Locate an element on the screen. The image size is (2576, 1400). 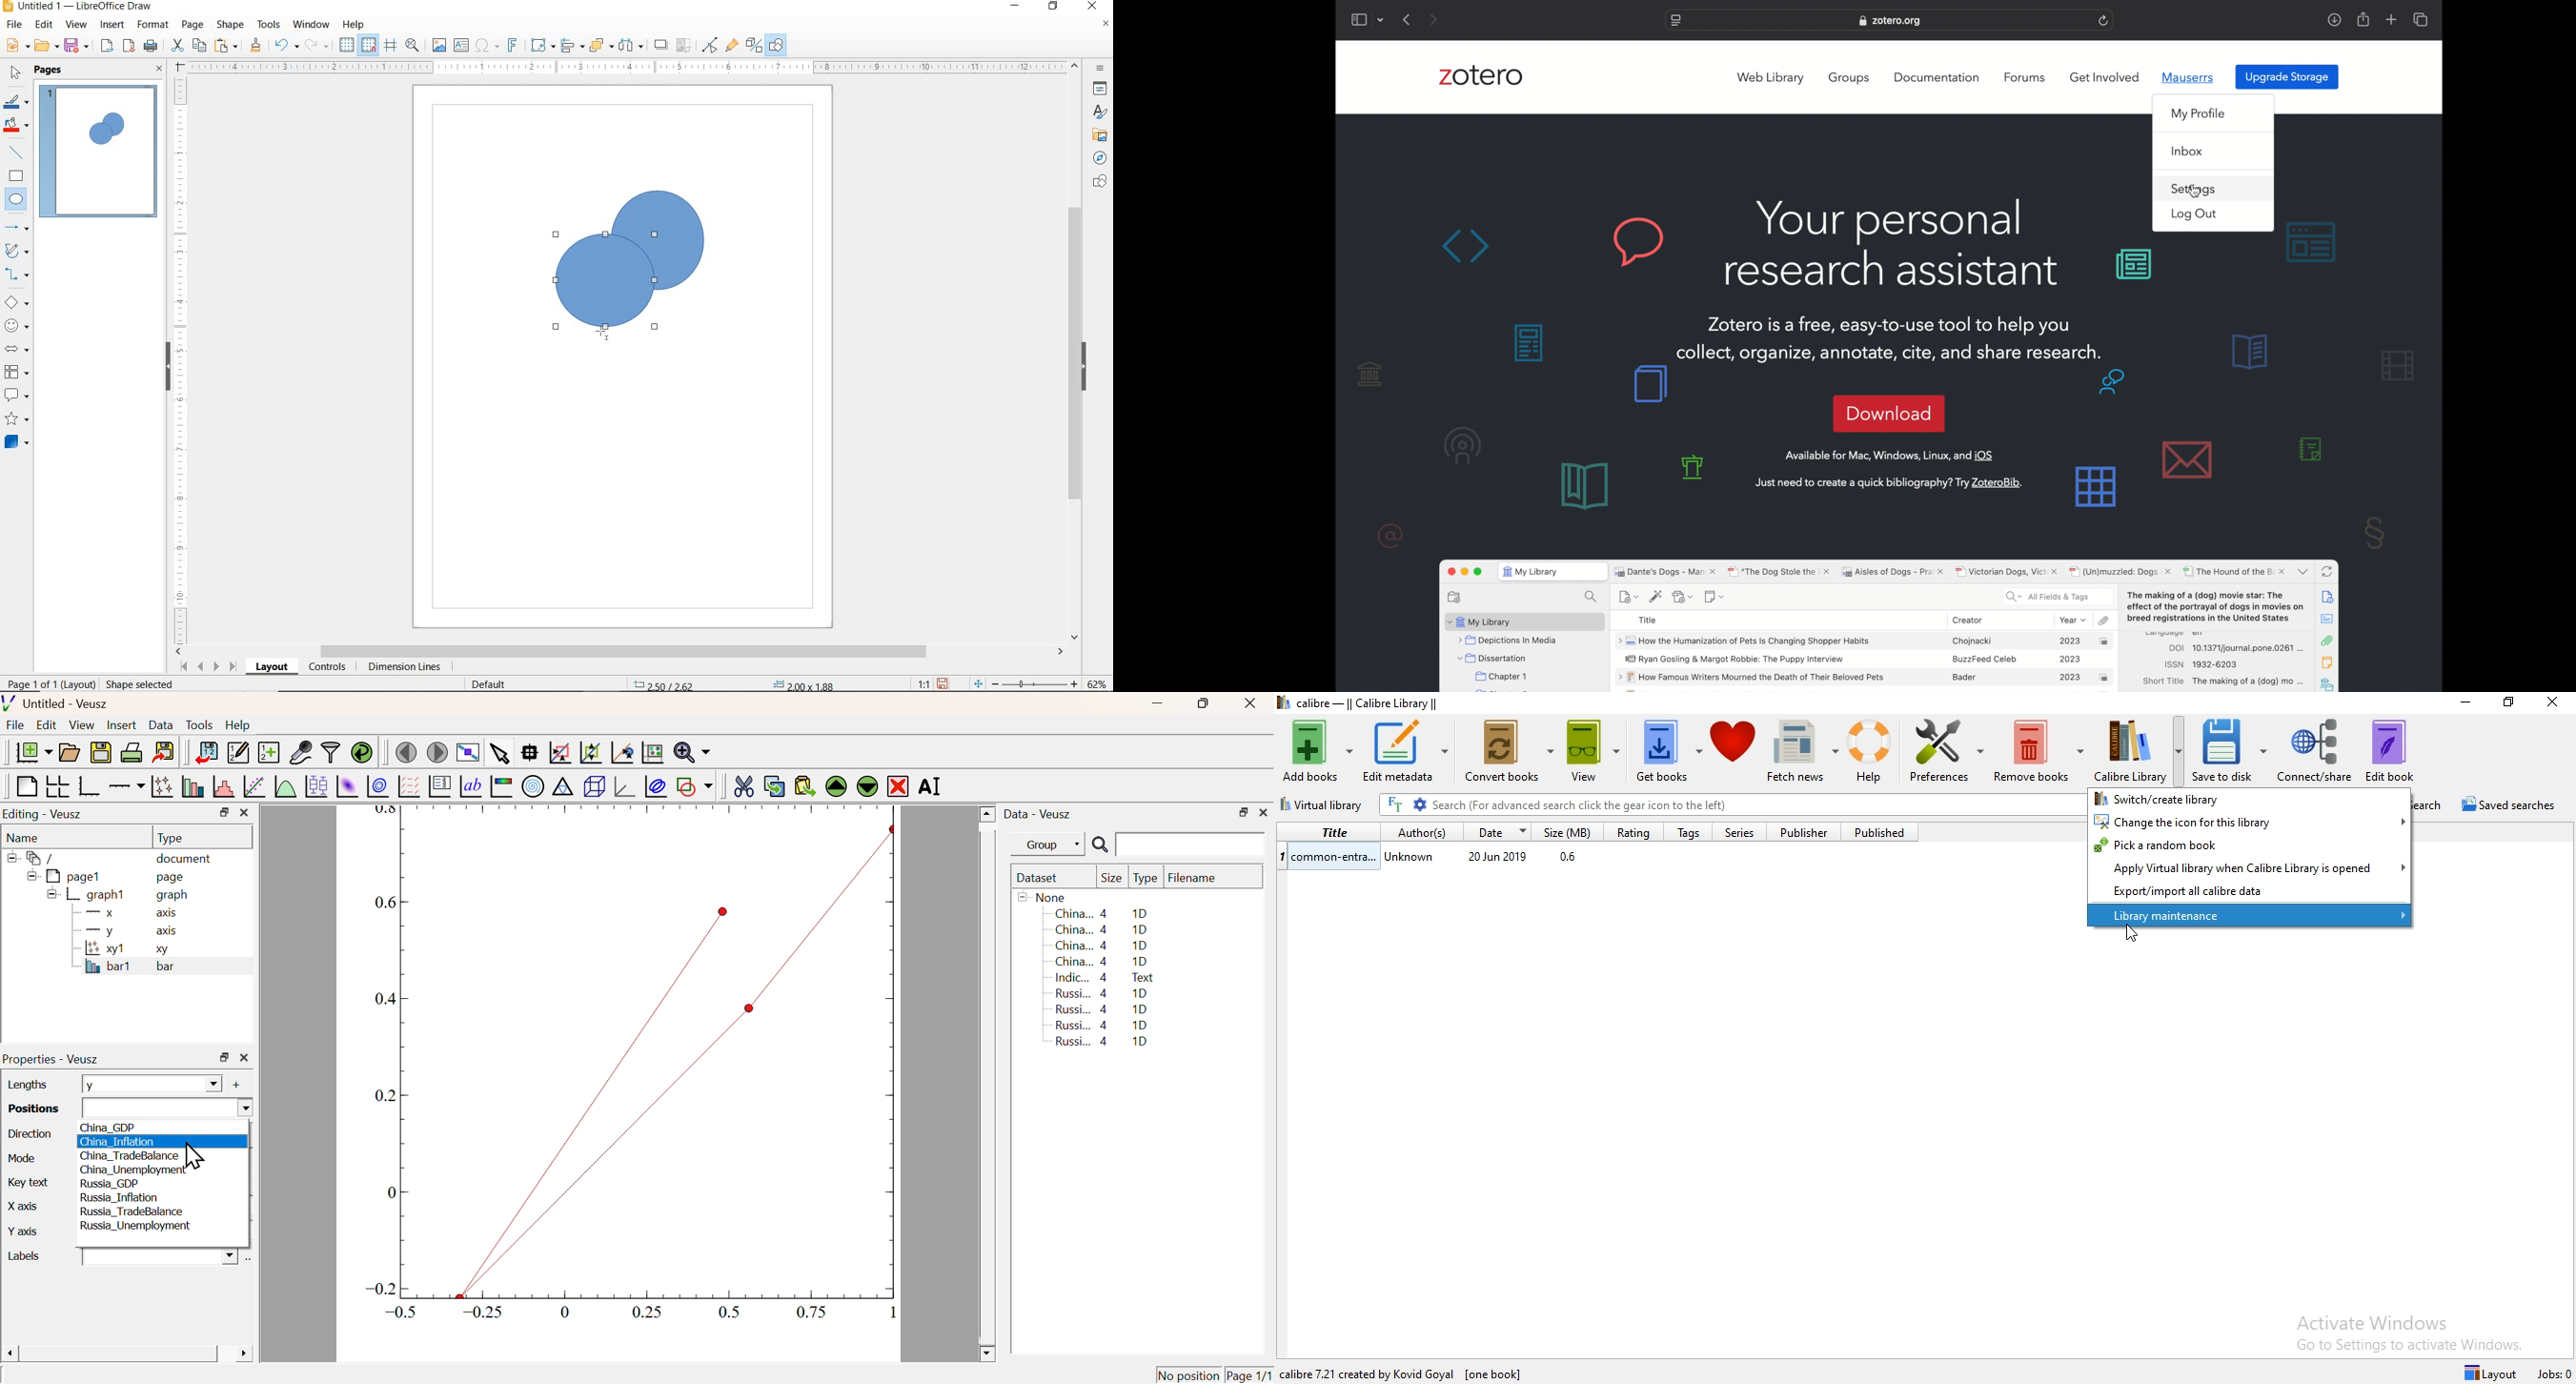
SIDEBAR SETTINGS is located at coordinates (1101, 69).